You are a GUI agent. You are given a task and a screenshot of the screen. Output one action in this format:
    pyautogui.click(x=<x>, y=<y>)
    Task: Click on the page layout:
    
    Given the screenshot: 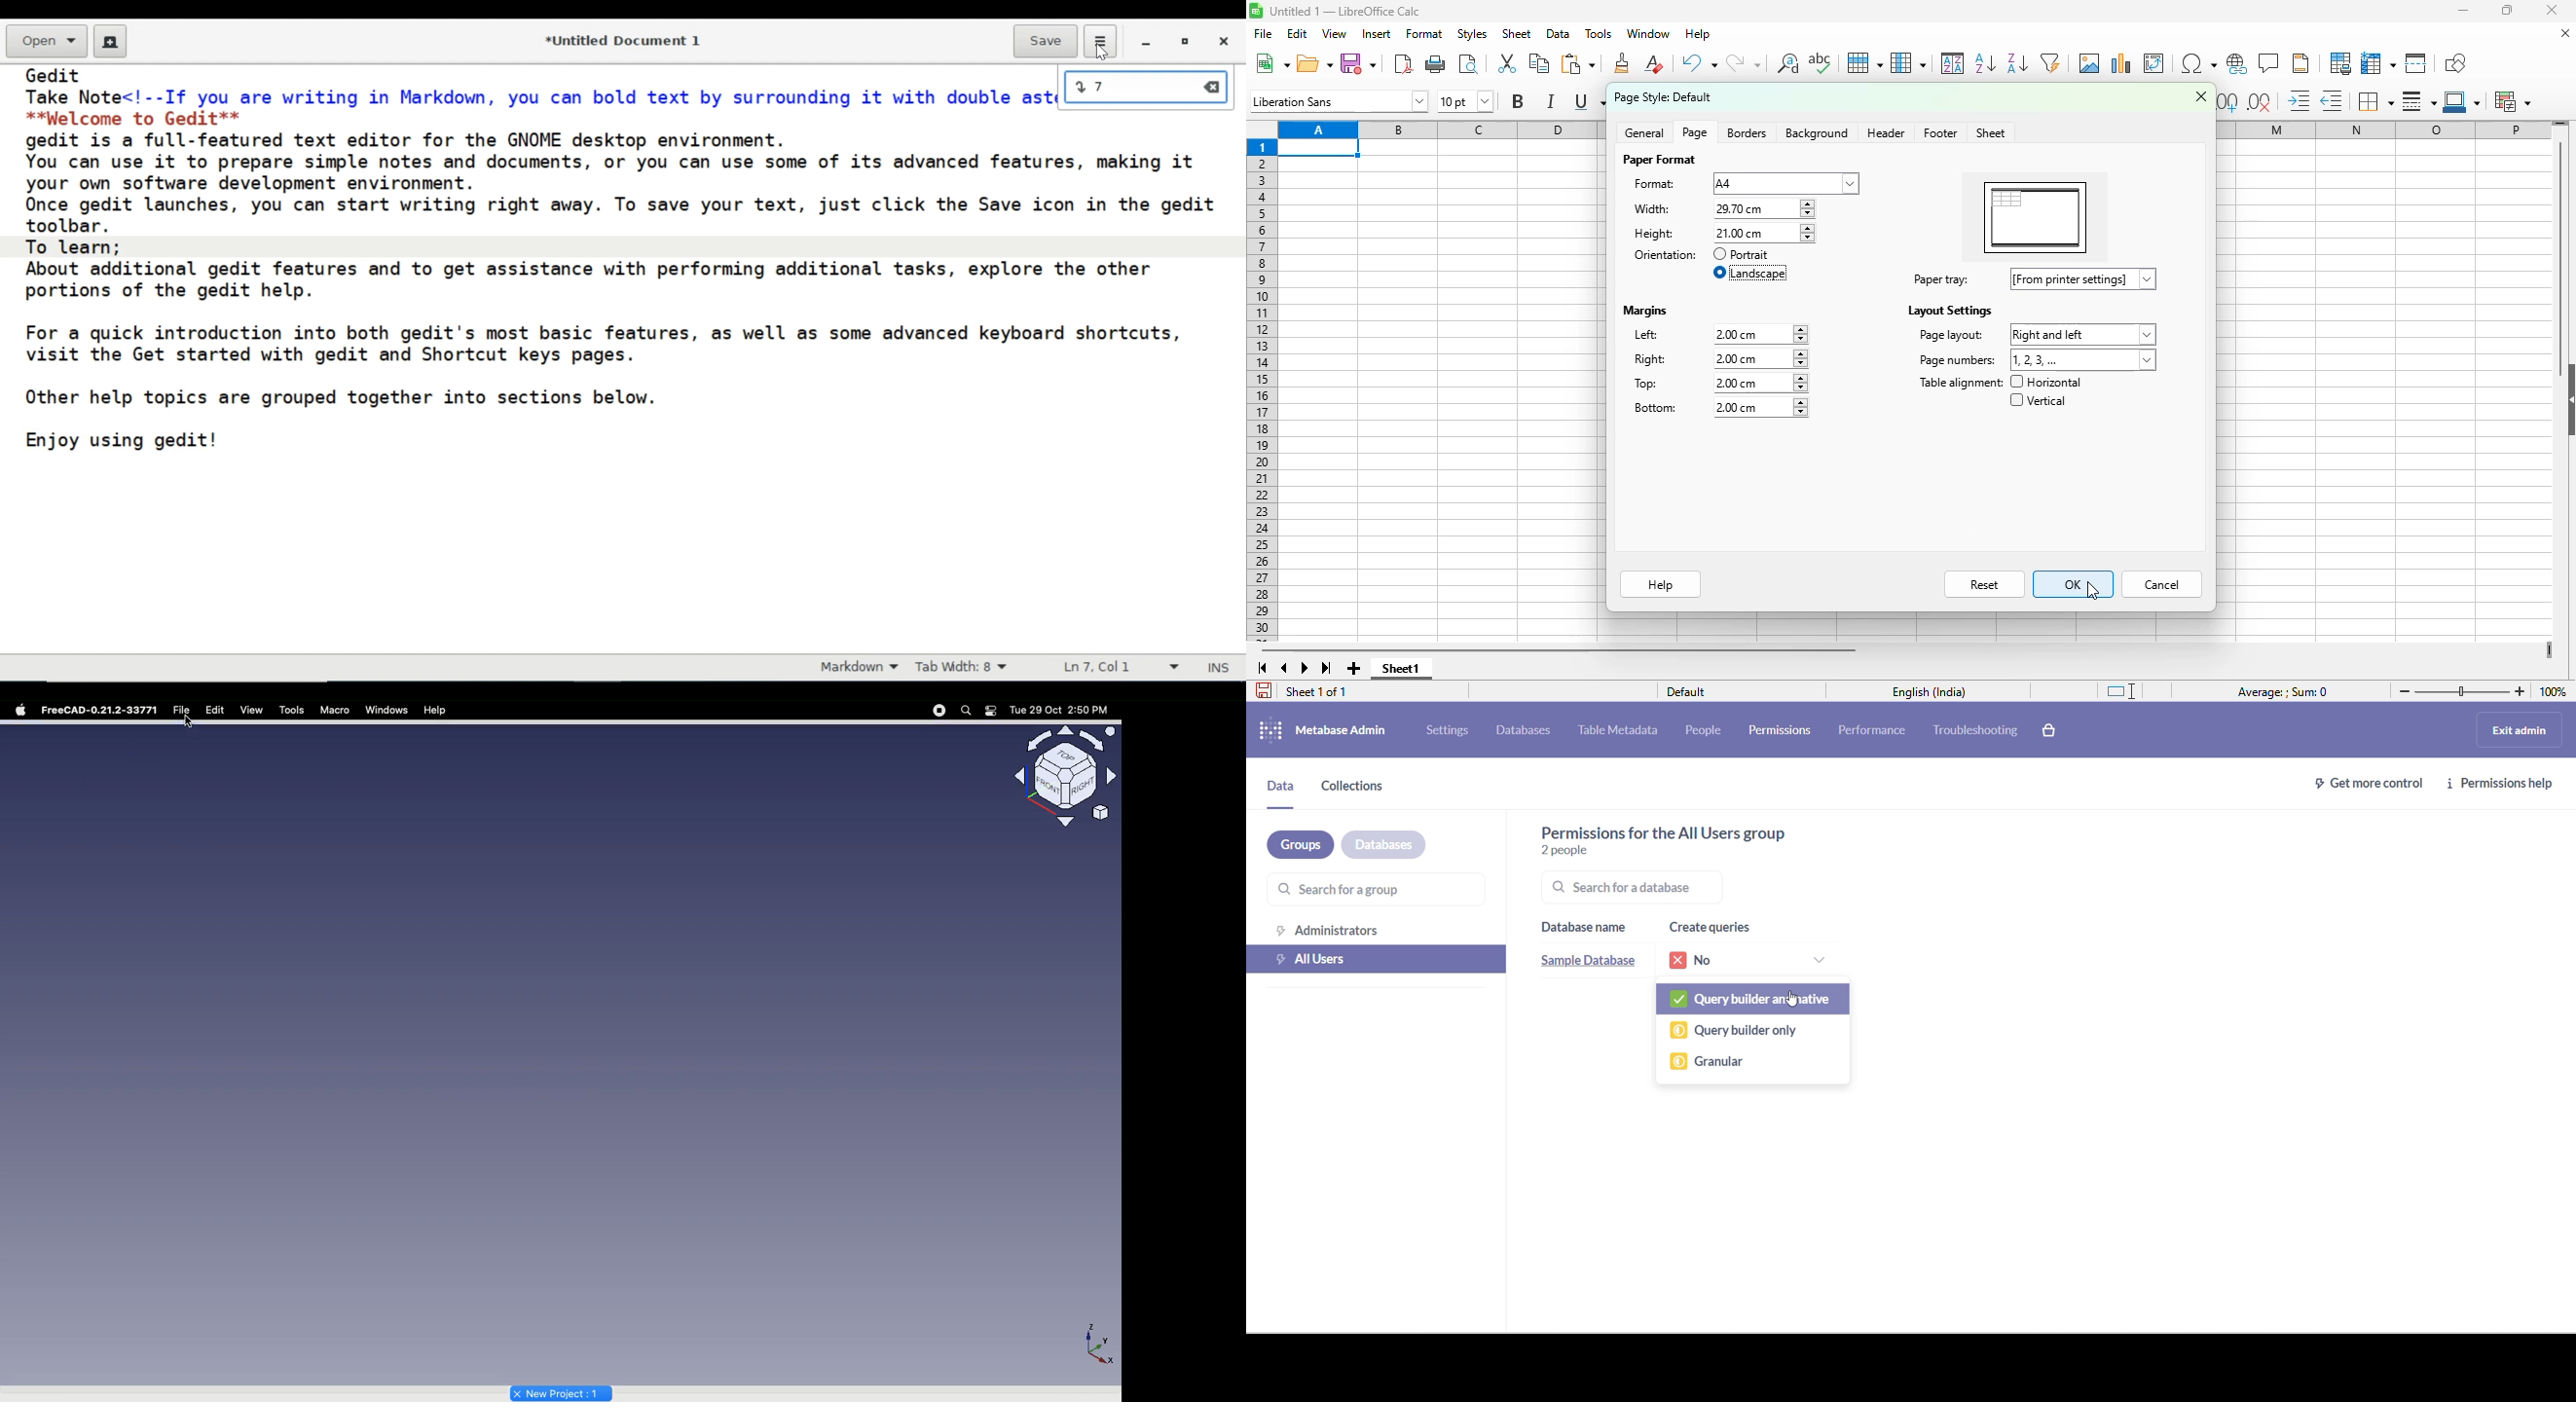 What is the action you would take?
    pyautogui.click(x=1950, y=335)
    